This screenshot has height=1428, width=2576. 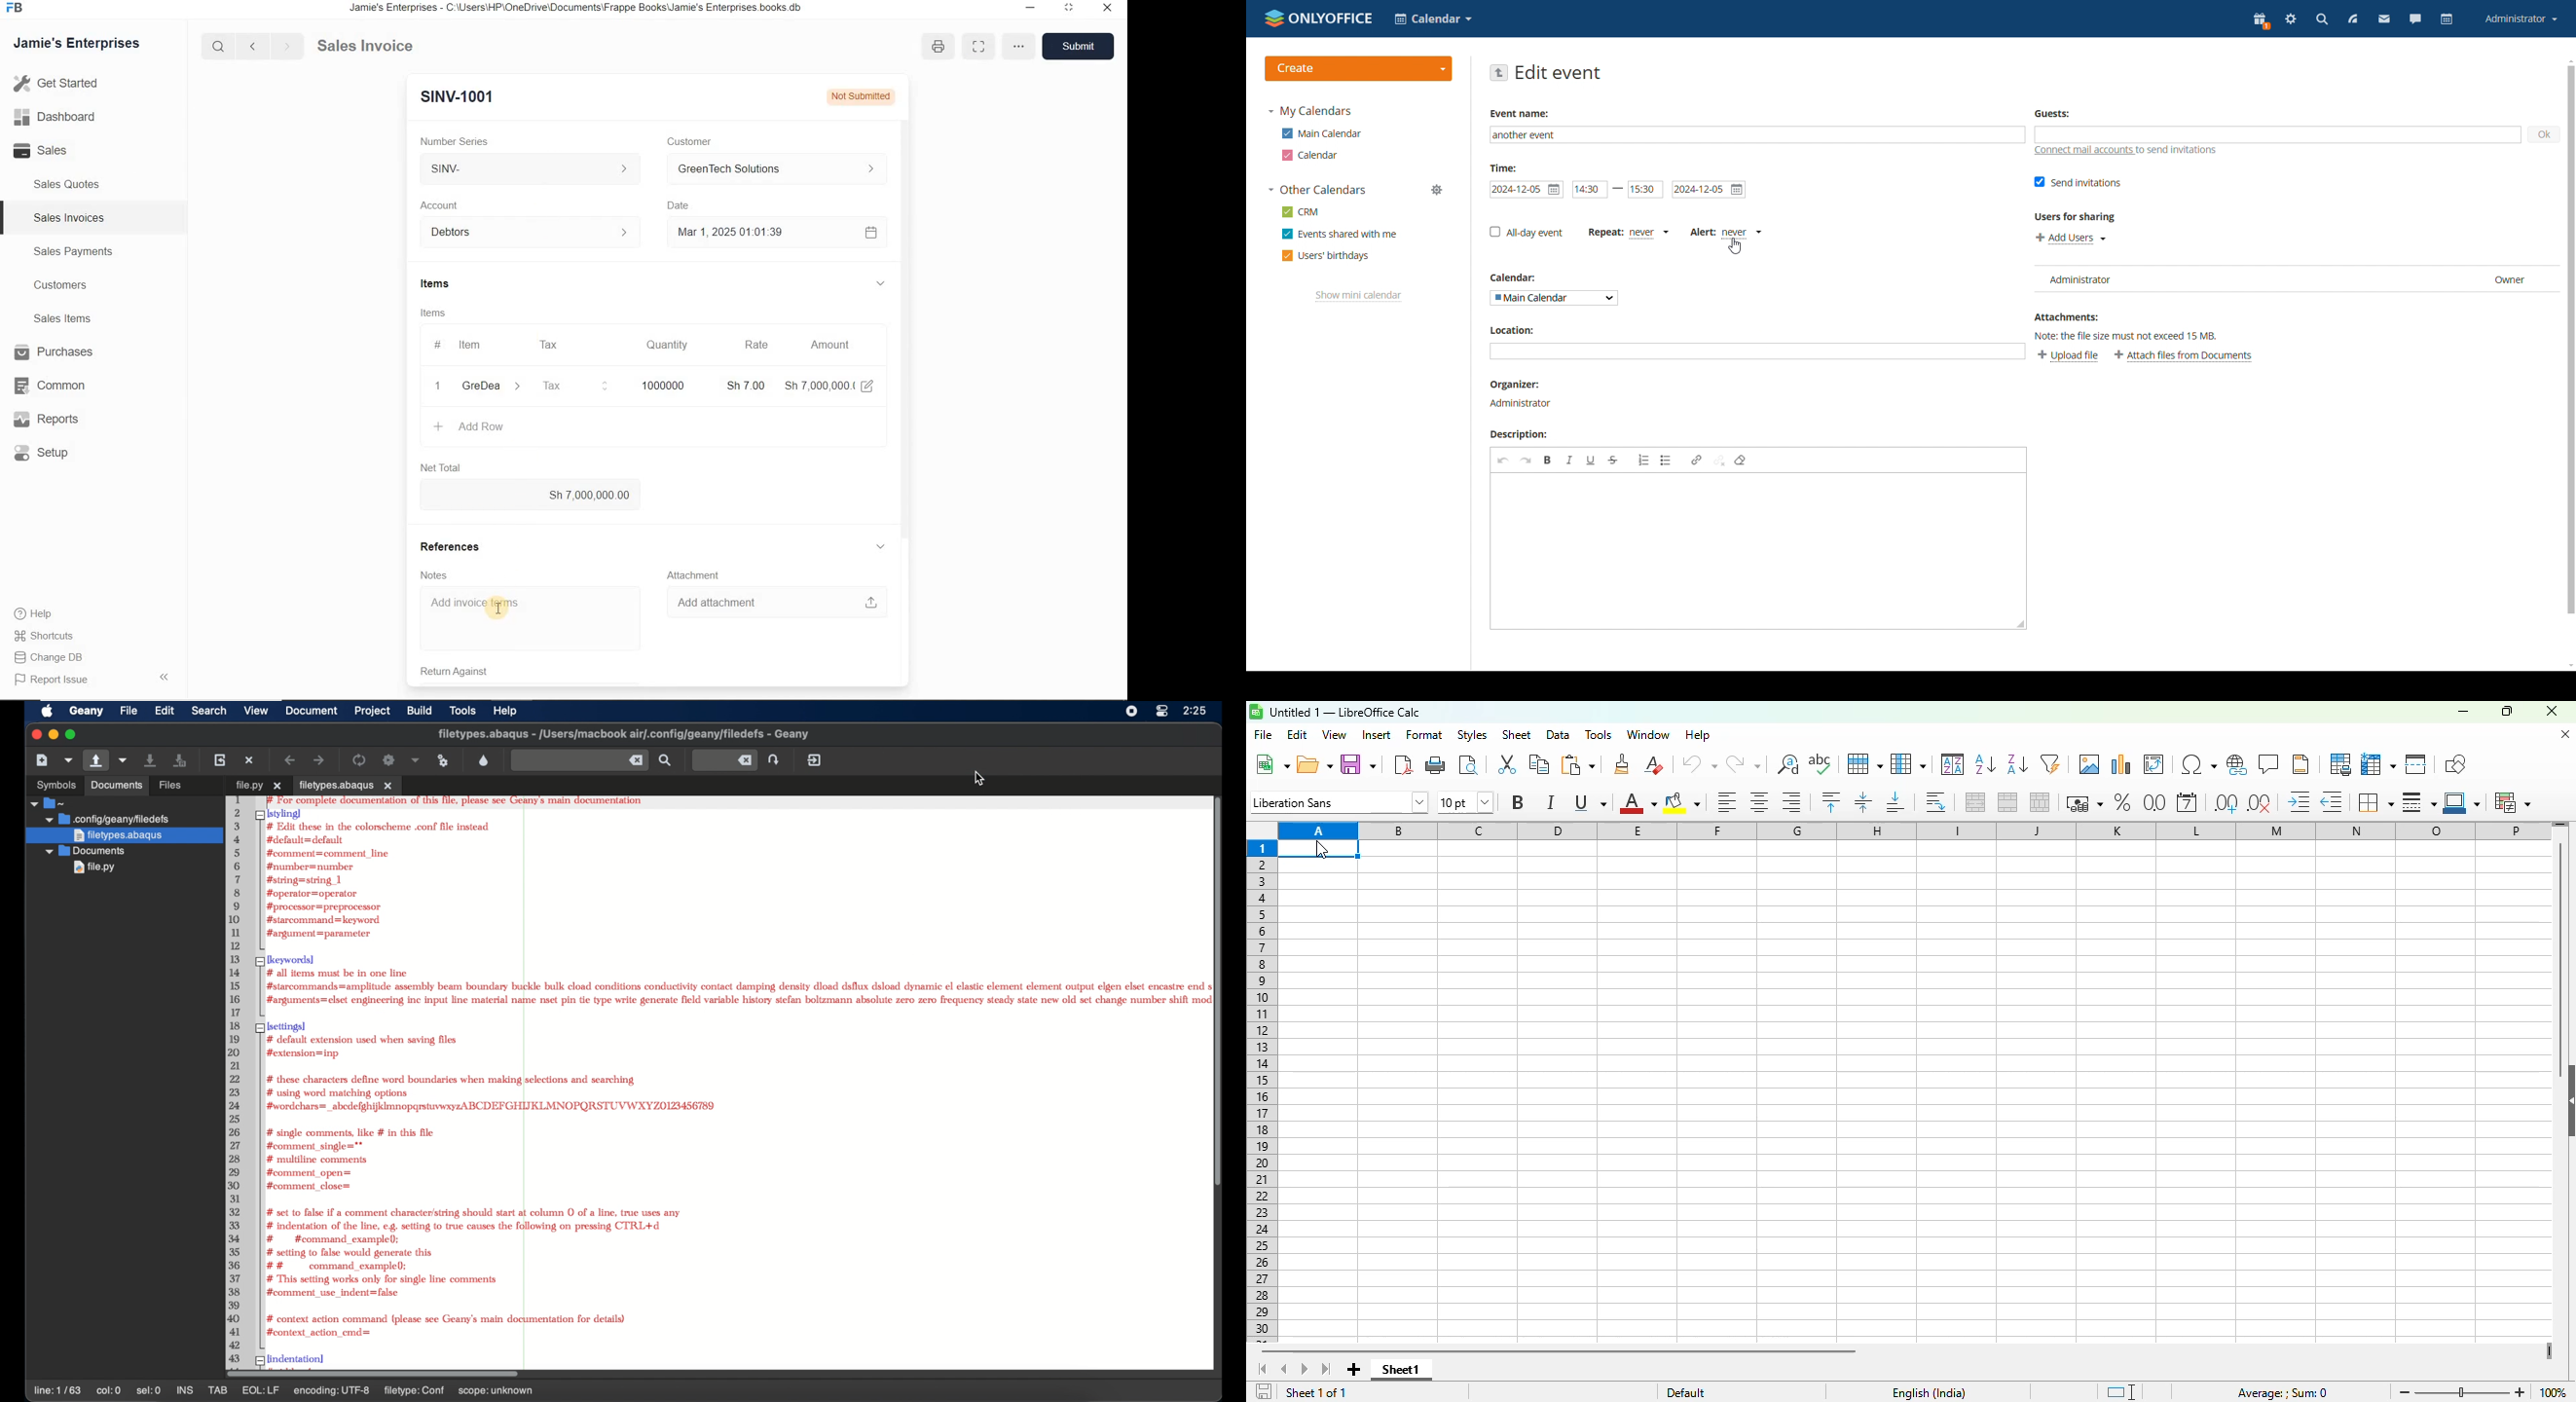 I want to click on all-day event checkbox, so click(x=1527, y=232).